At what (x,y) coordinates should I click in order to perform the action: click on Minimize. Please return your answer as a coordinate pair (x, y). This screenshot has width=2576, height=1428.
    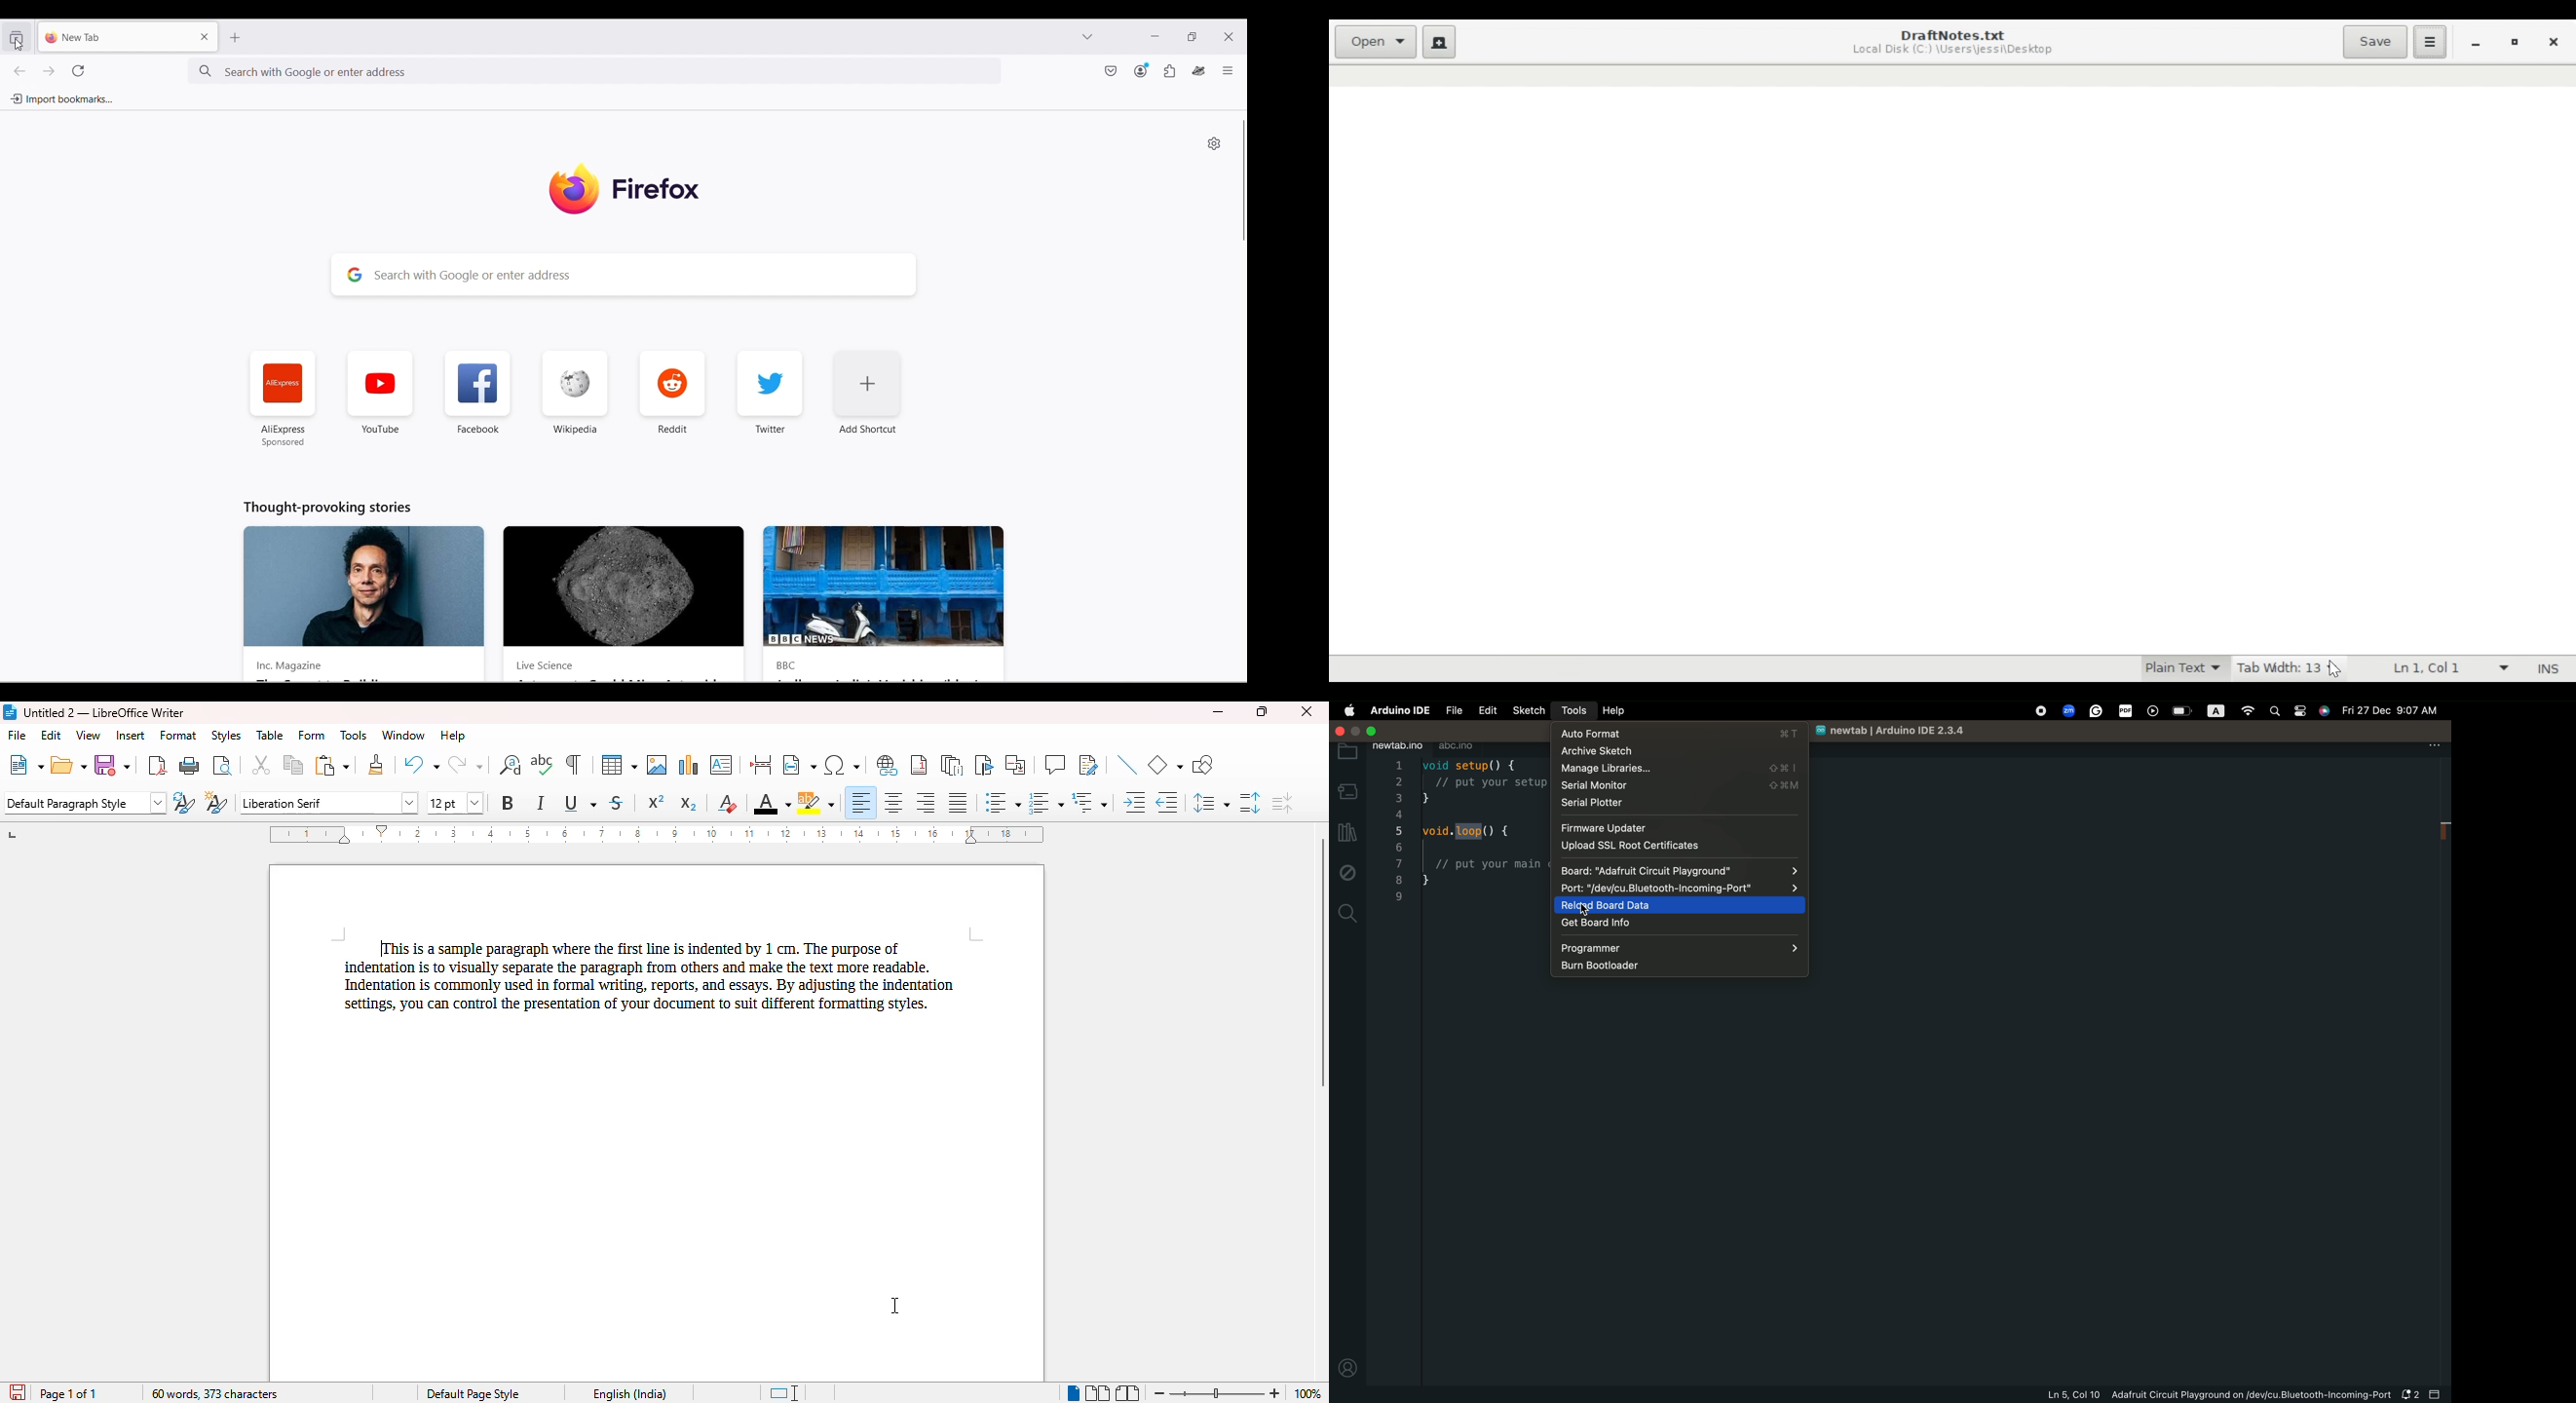
    Looking at the image, I should click on (1155, 36).